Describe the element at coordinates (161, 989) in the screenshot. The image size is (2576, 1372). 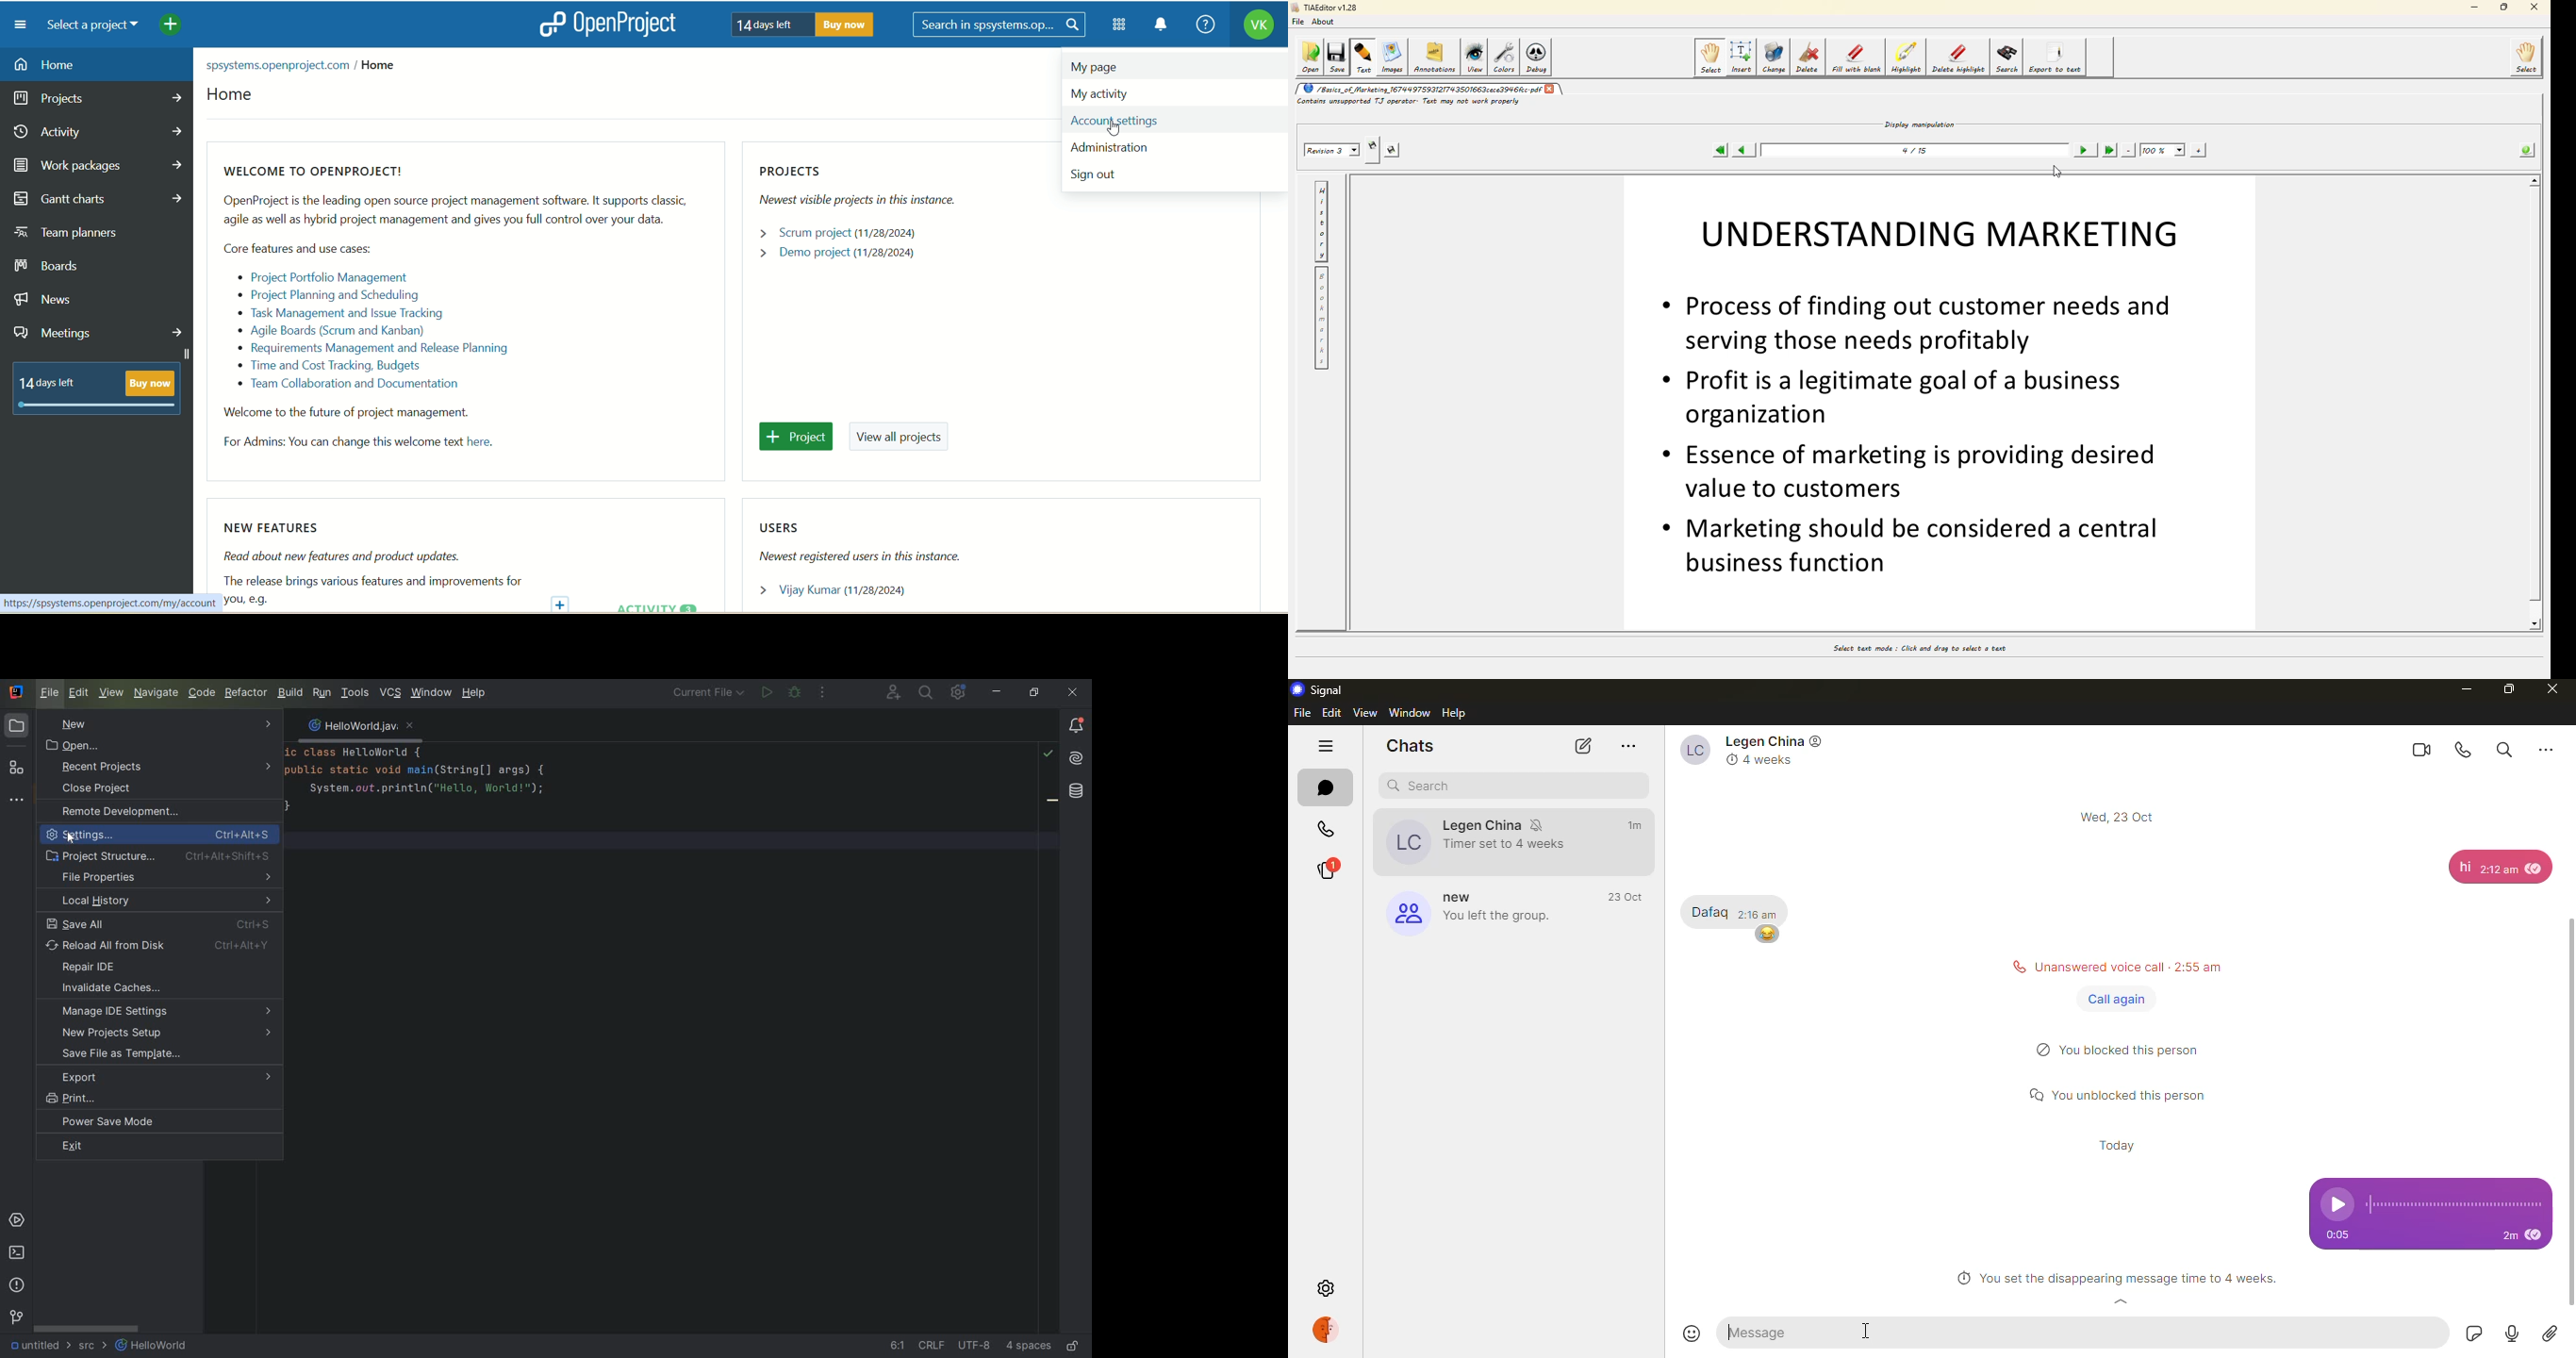
I see `invalidate catches` at that location.